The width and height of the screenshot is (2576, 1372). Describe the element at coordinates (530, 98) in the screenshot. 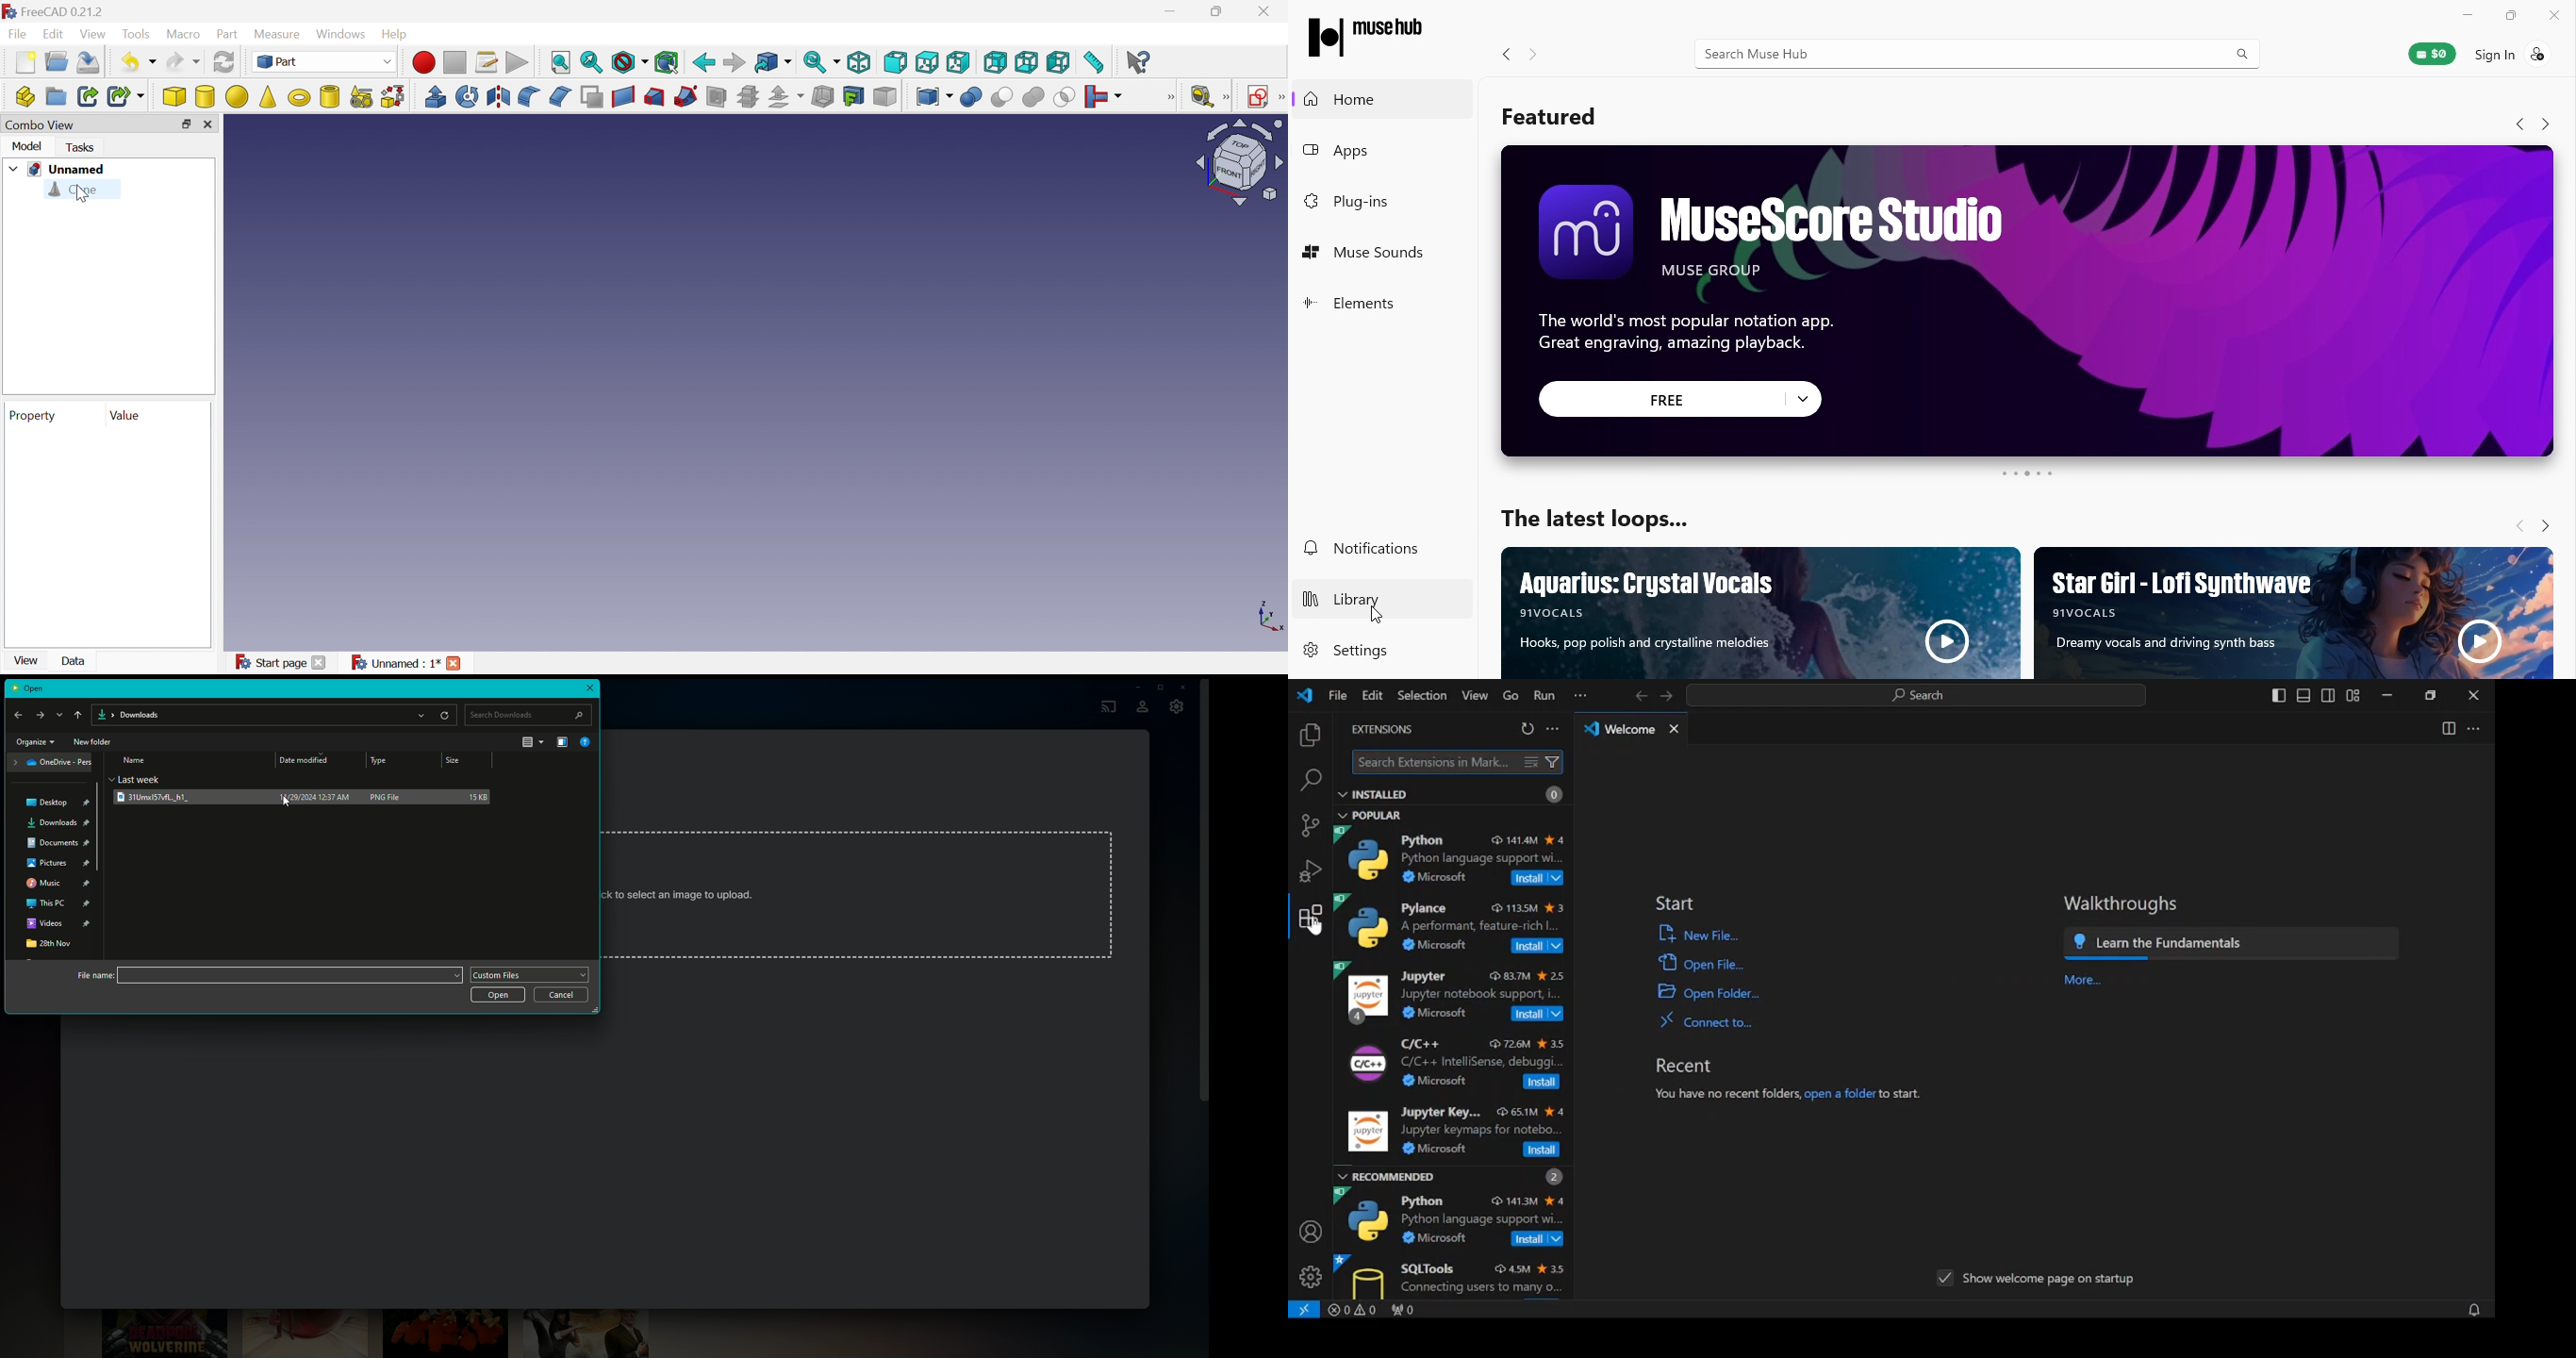

I see `Fillet` at that location.